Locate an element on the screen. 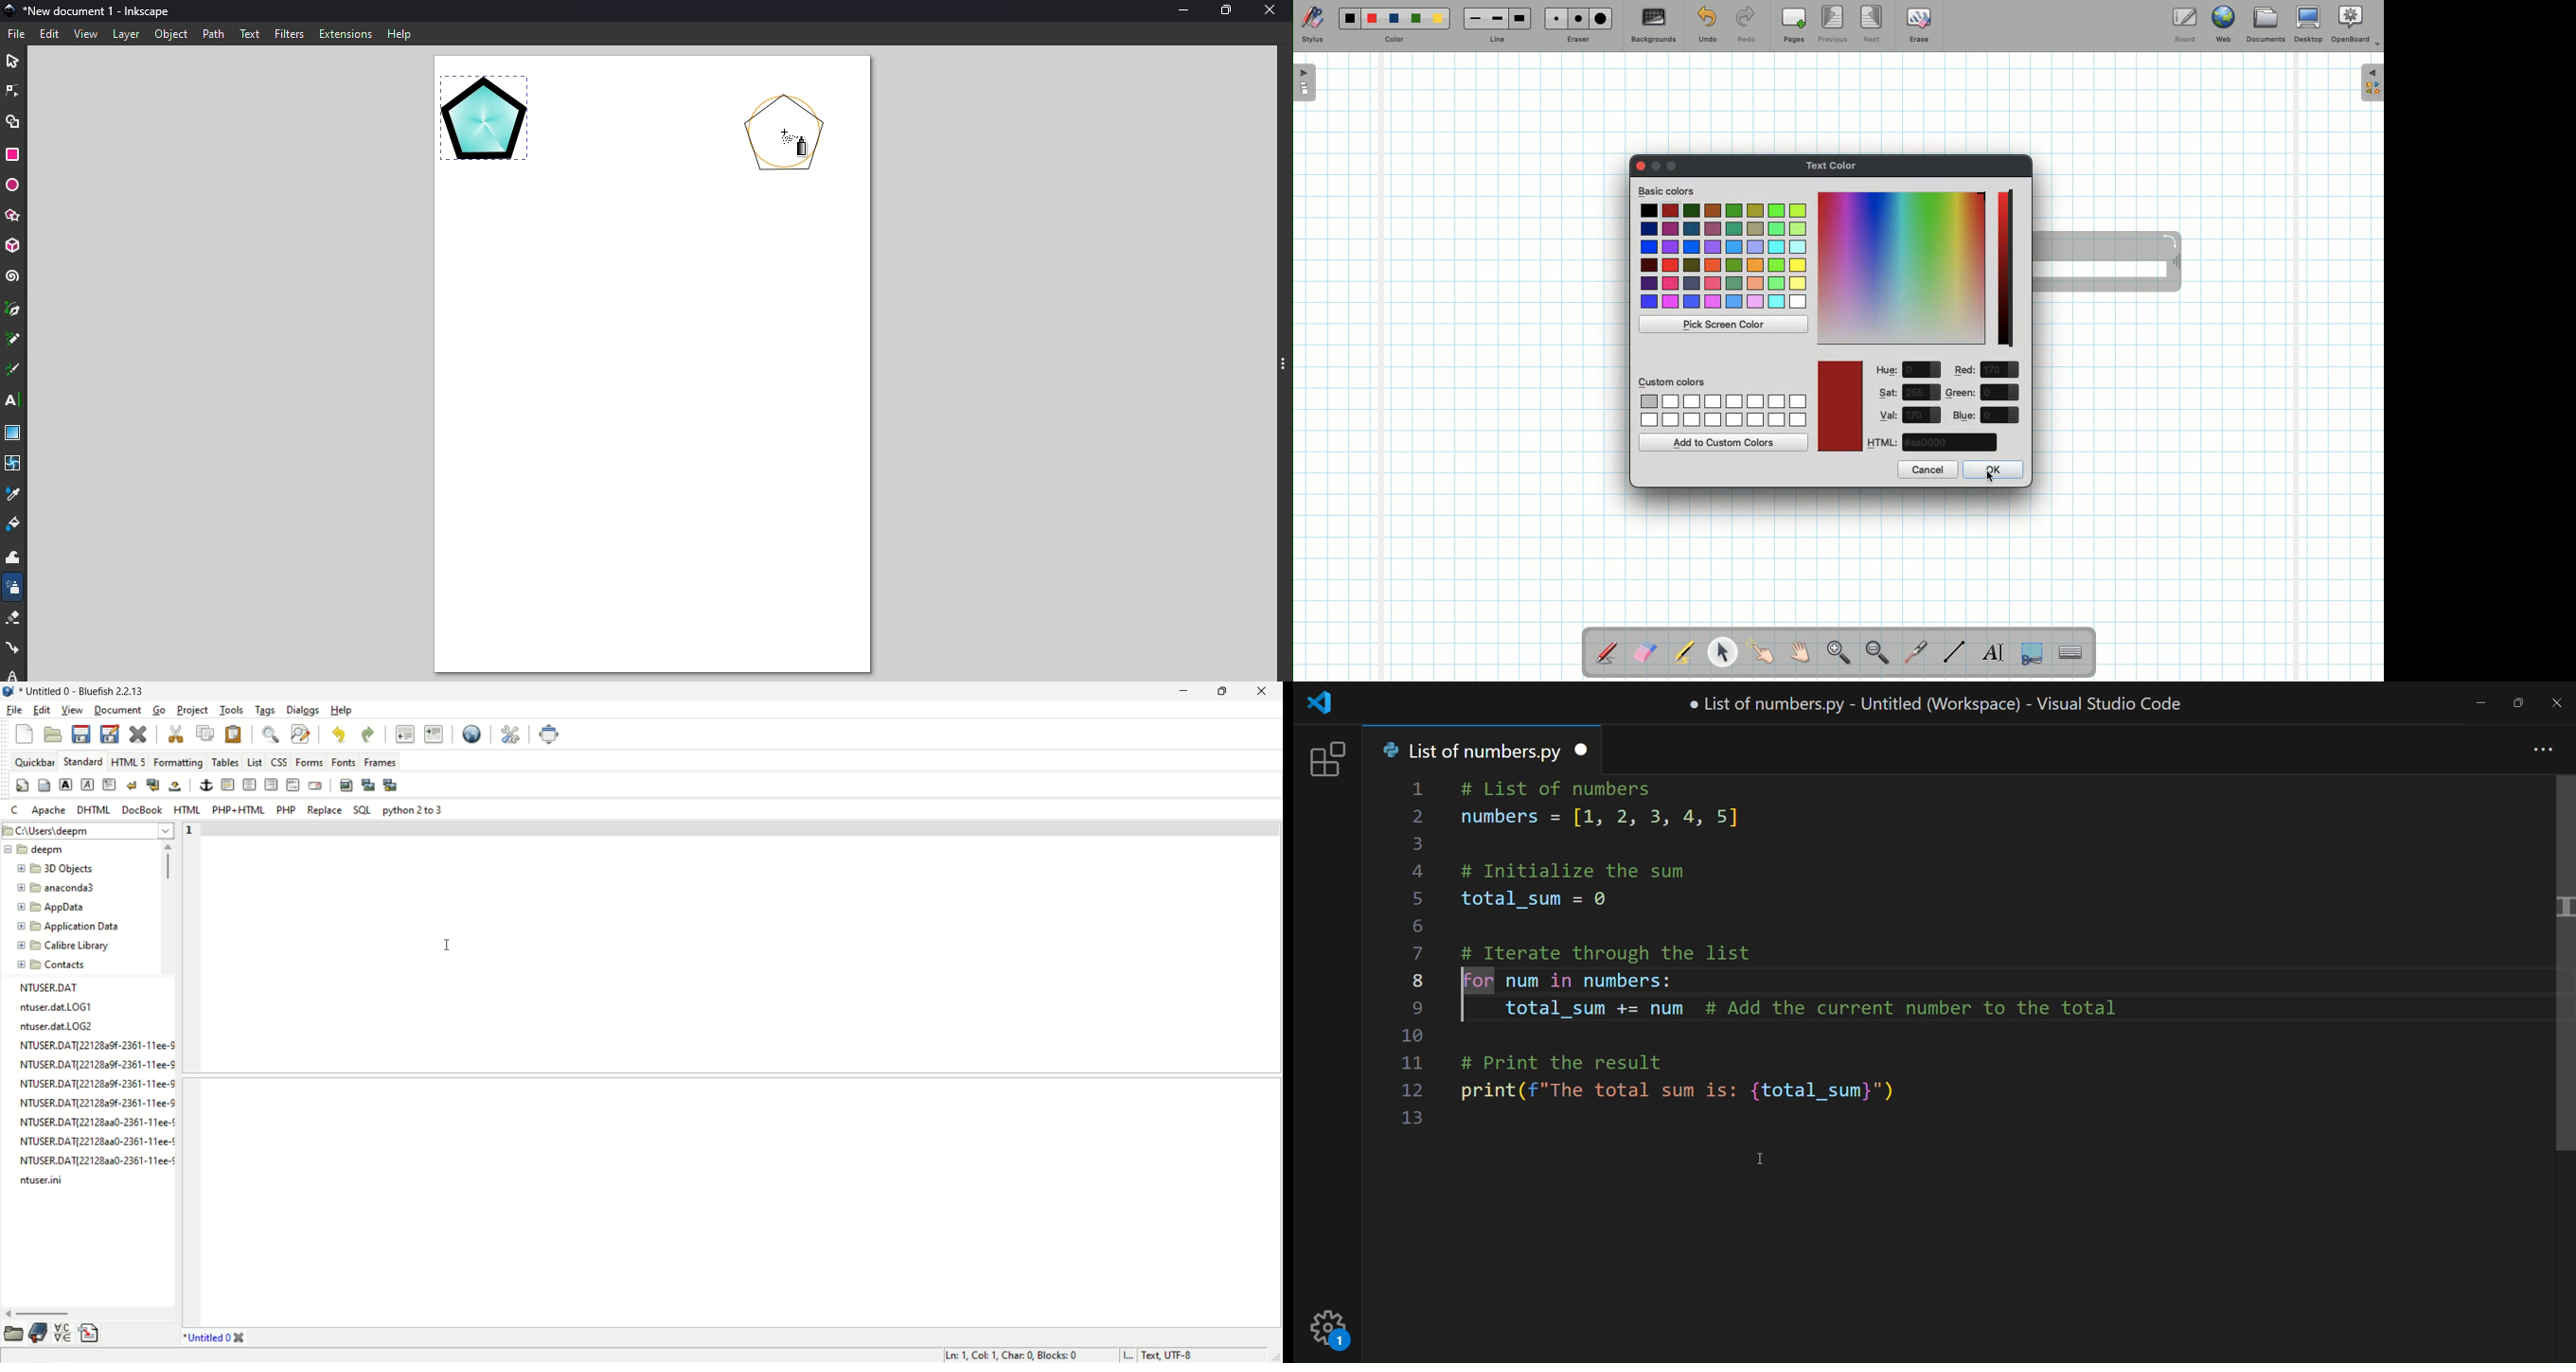 The width and height of the screenshot is (2576, 1372). Zoom out is located at coordinates (1877, 653).